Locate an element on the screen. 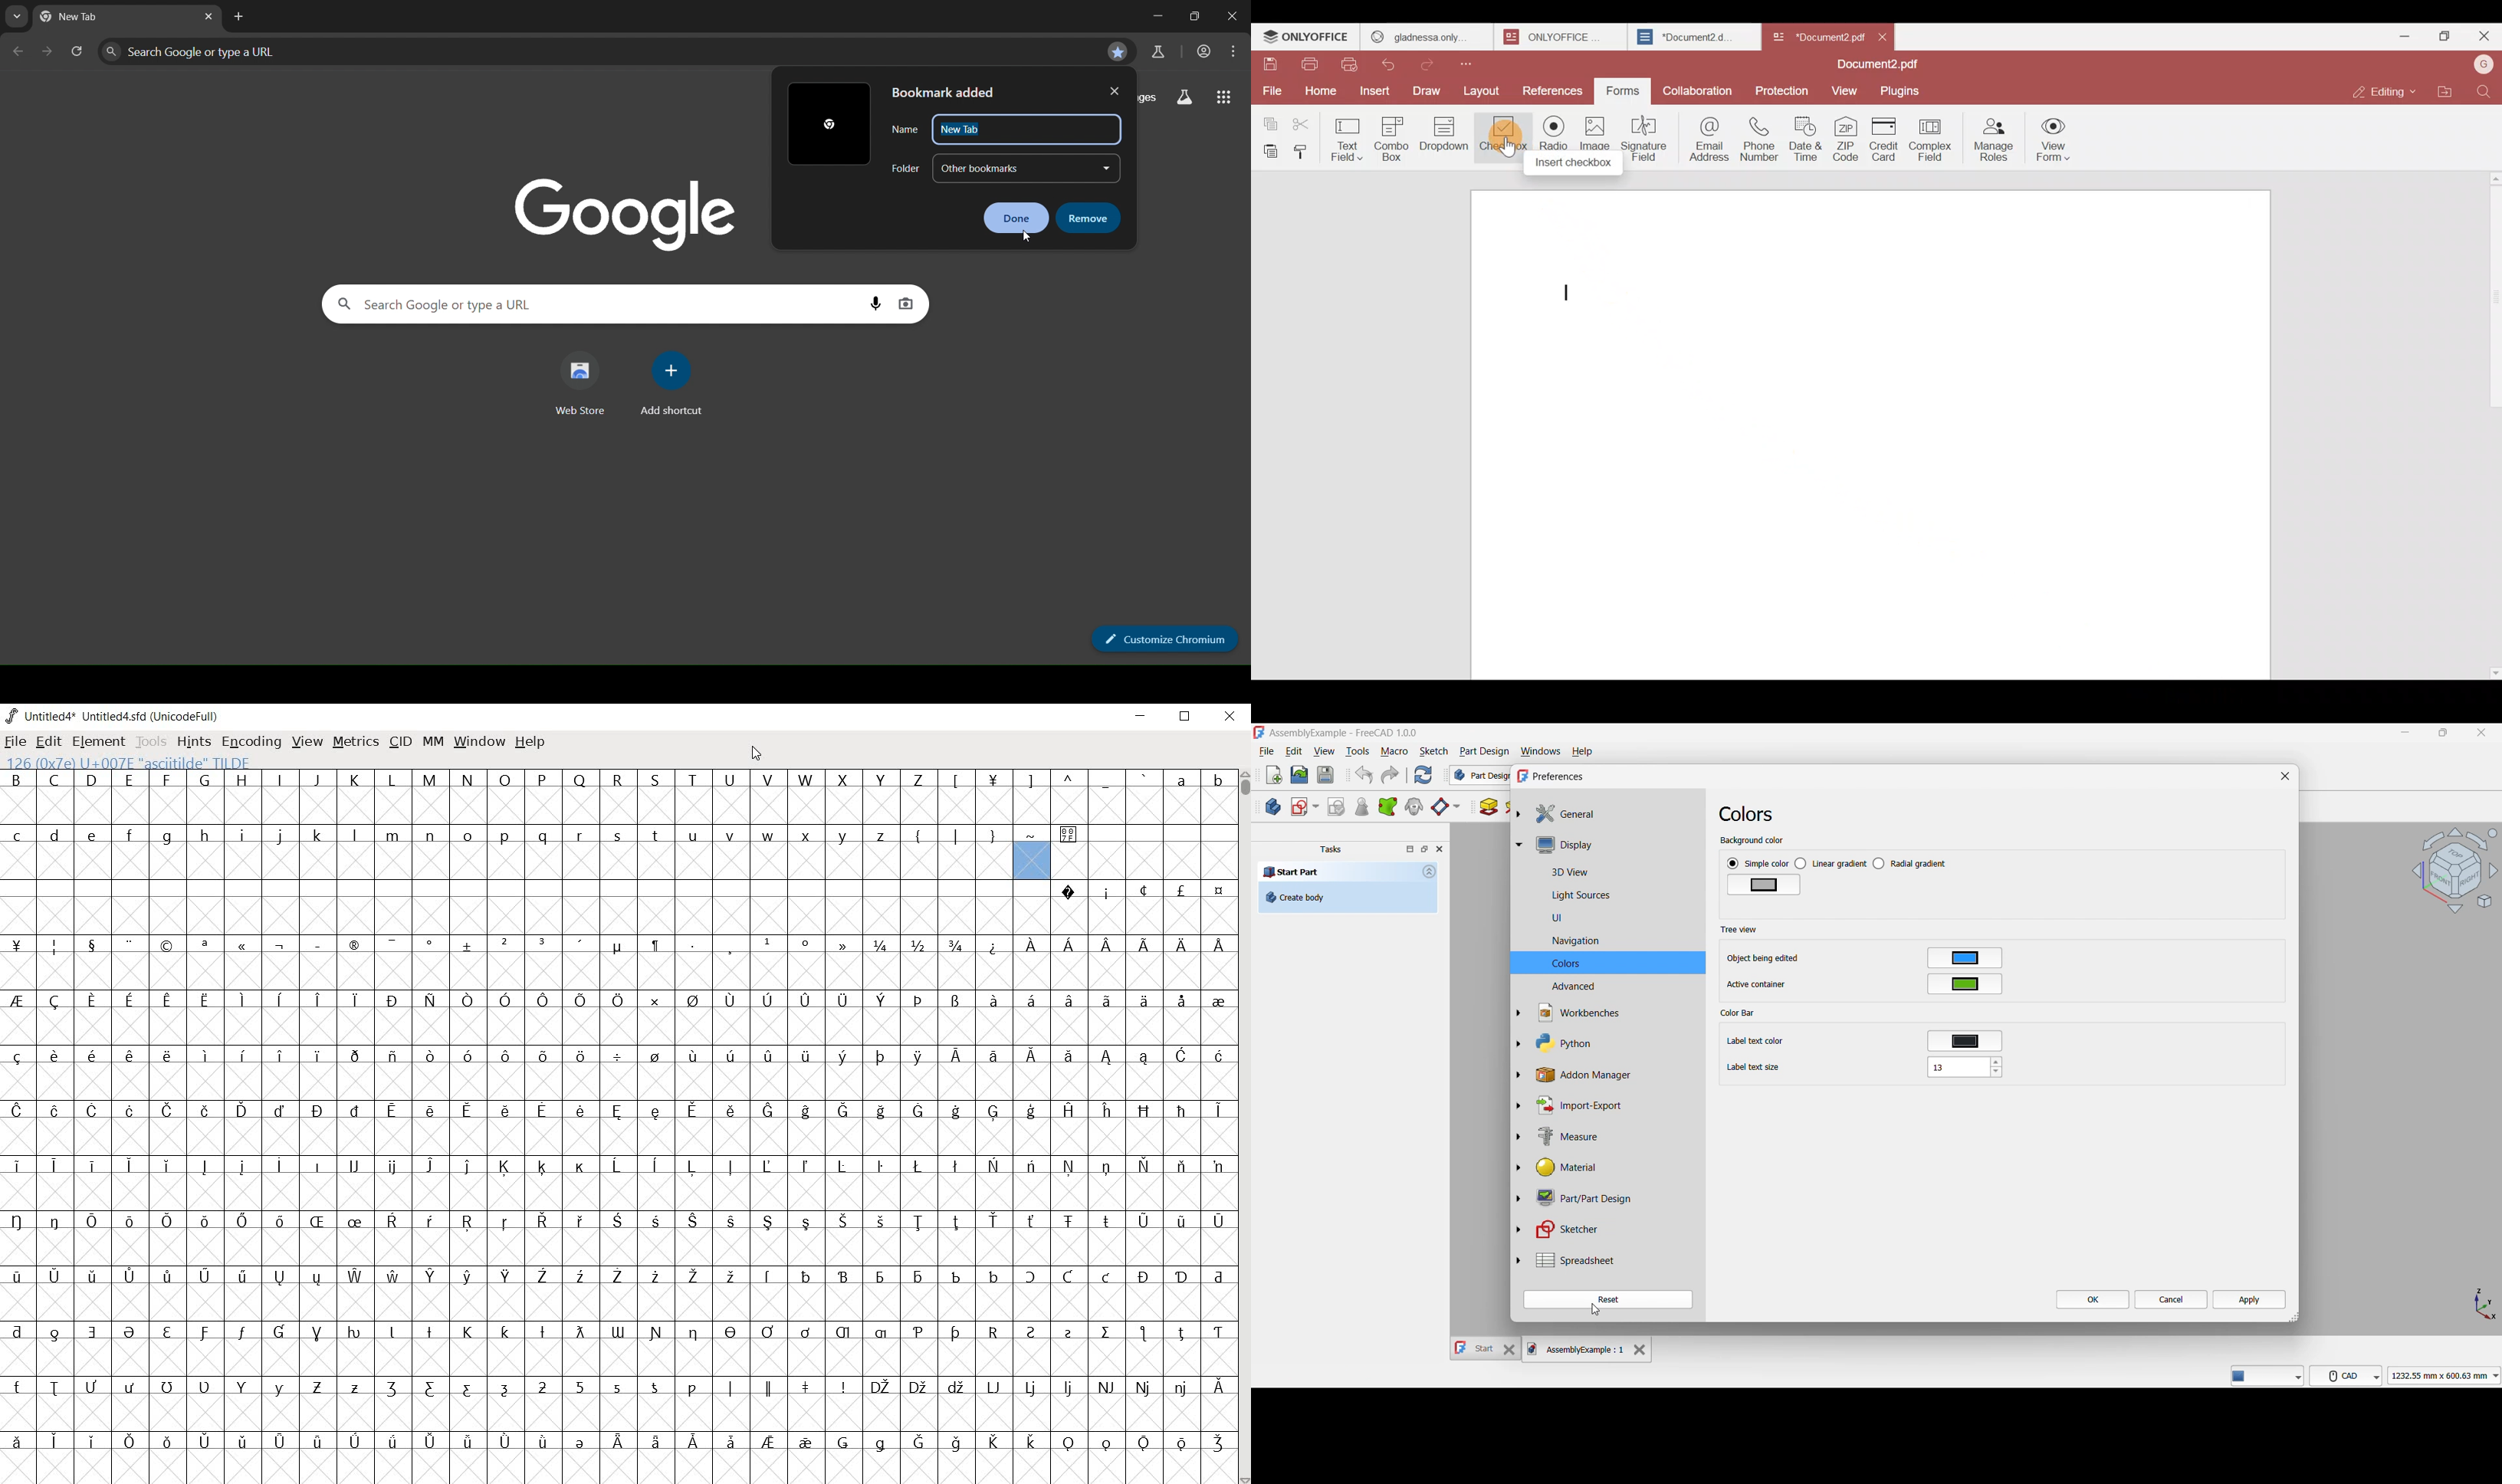 The height and width of the screenshot is (1484, 2520). Close is located at coordinates (1439, 849).